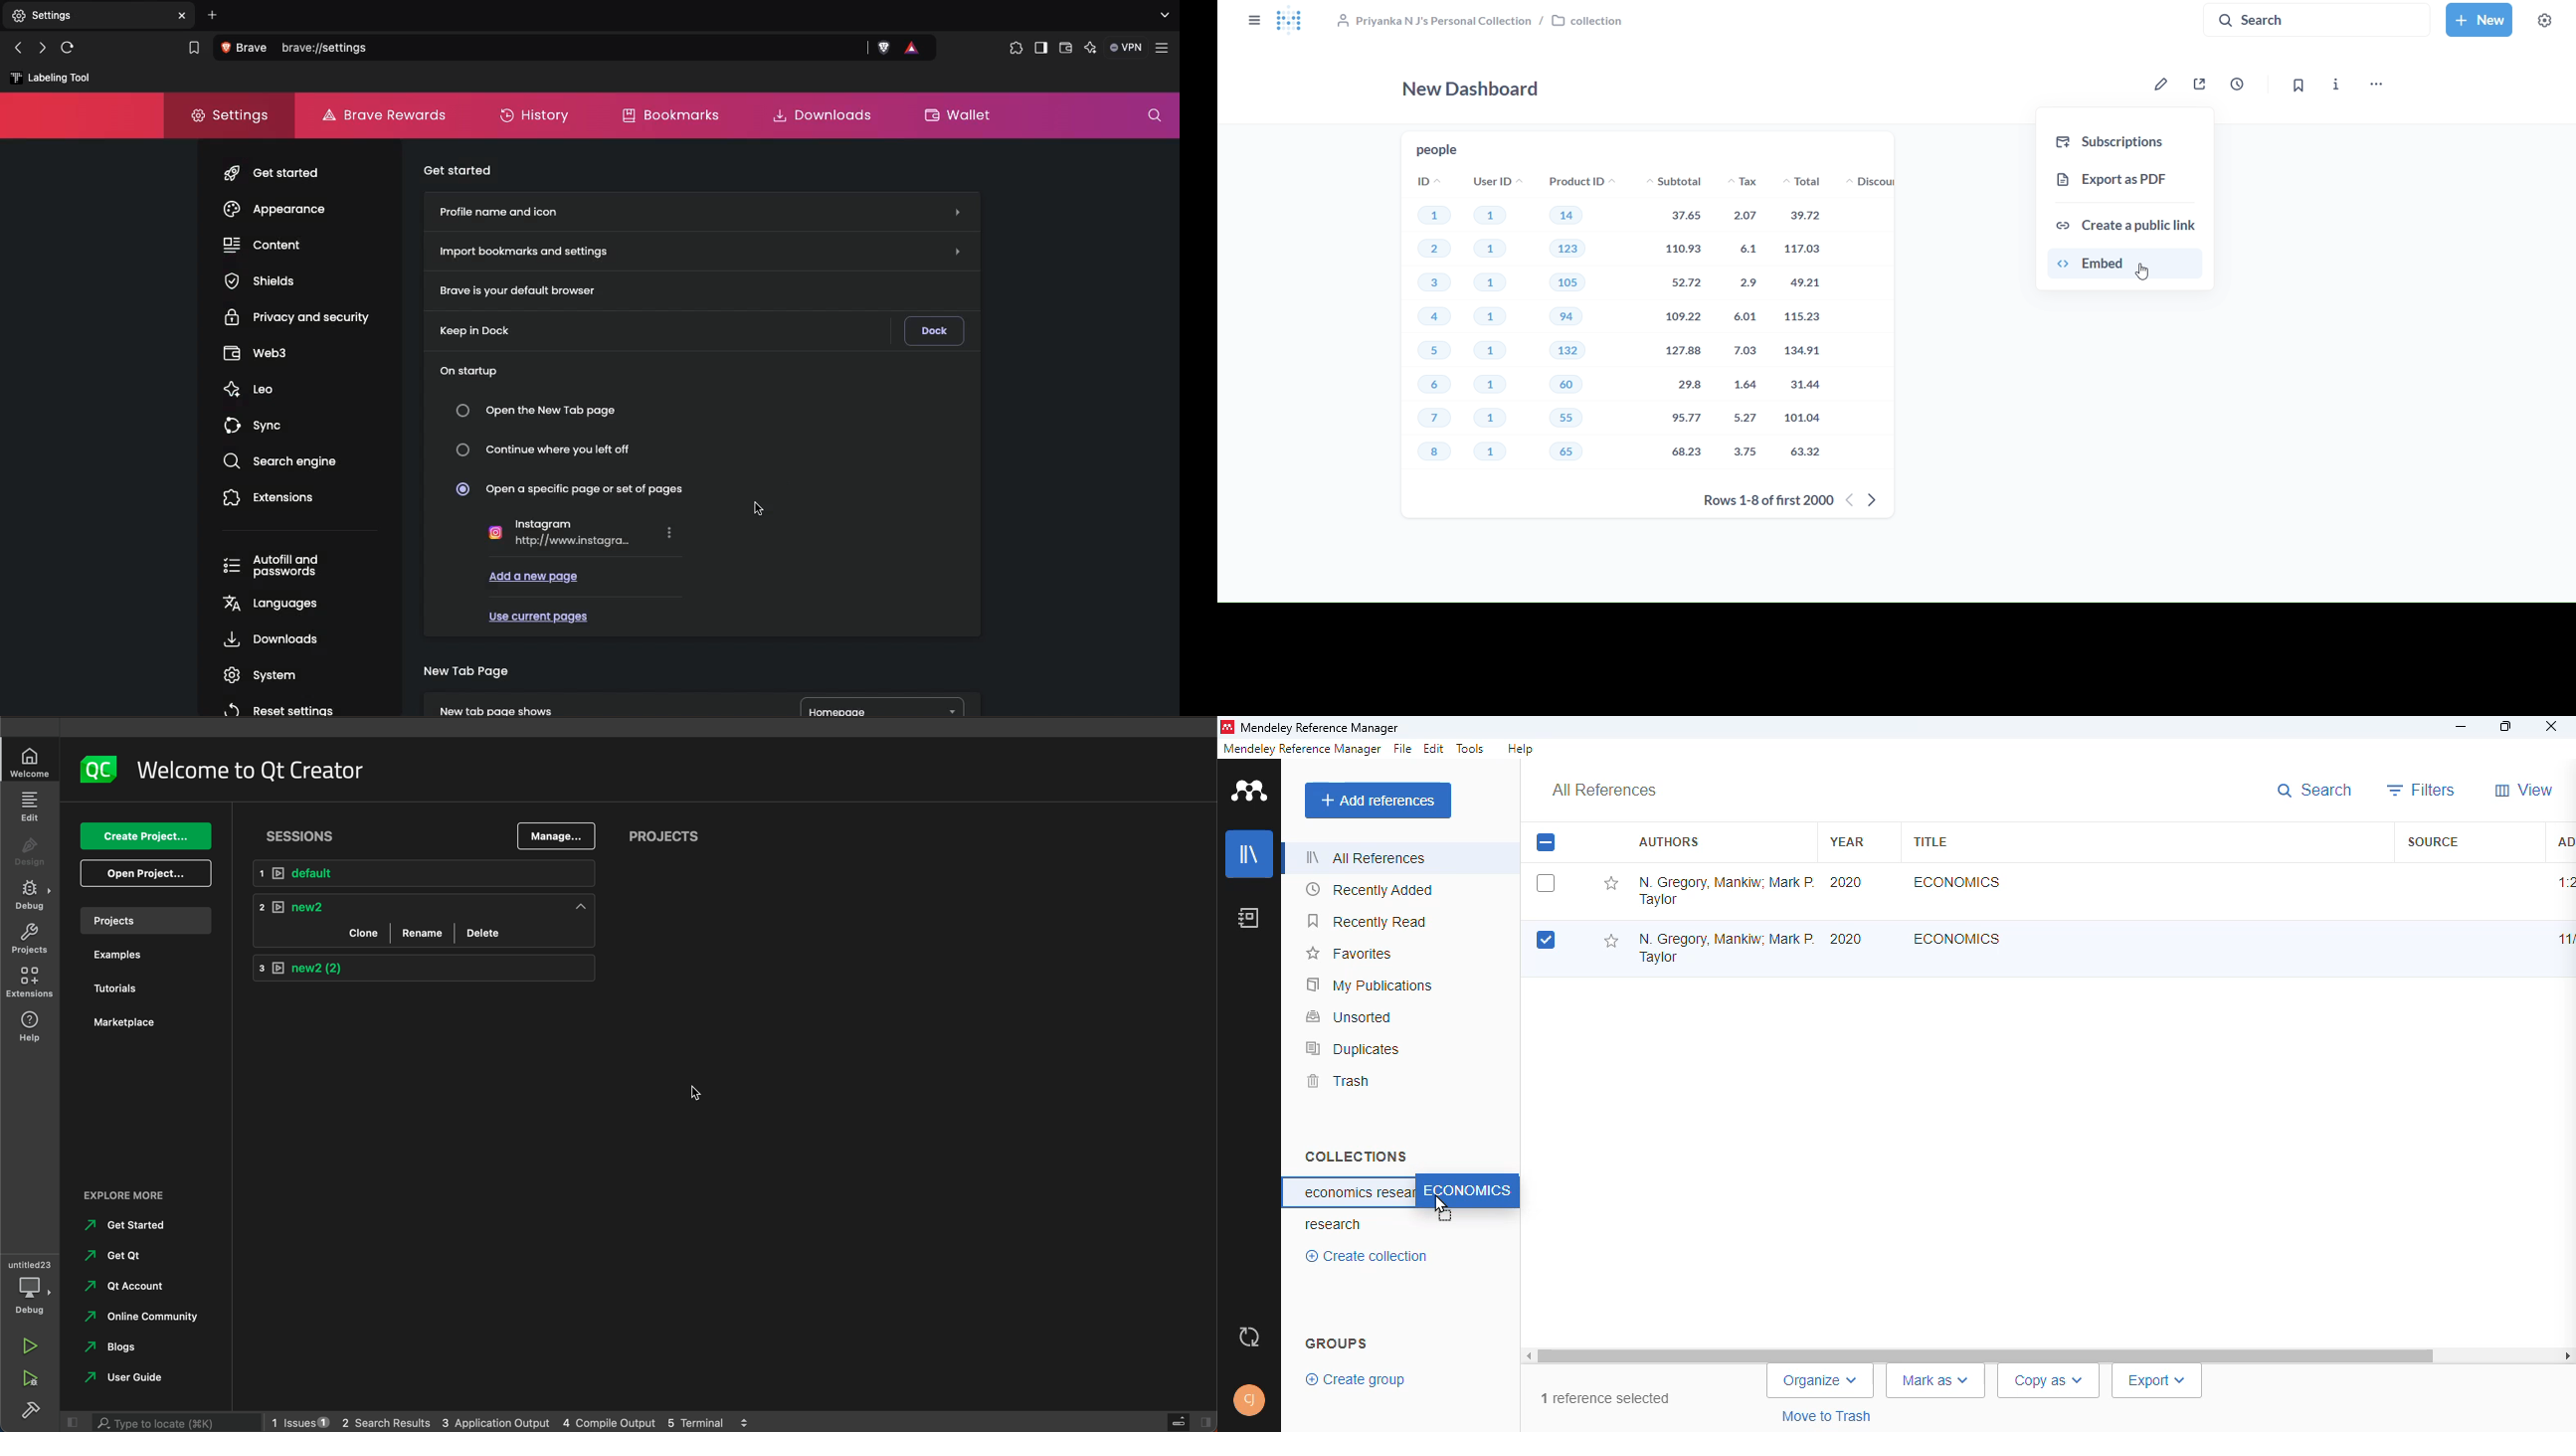 The image size is (2576, 1456). What do you see at coordinates (2544, 22) in the screenshot?
I see `settings` at bounding box center [2544, 22].